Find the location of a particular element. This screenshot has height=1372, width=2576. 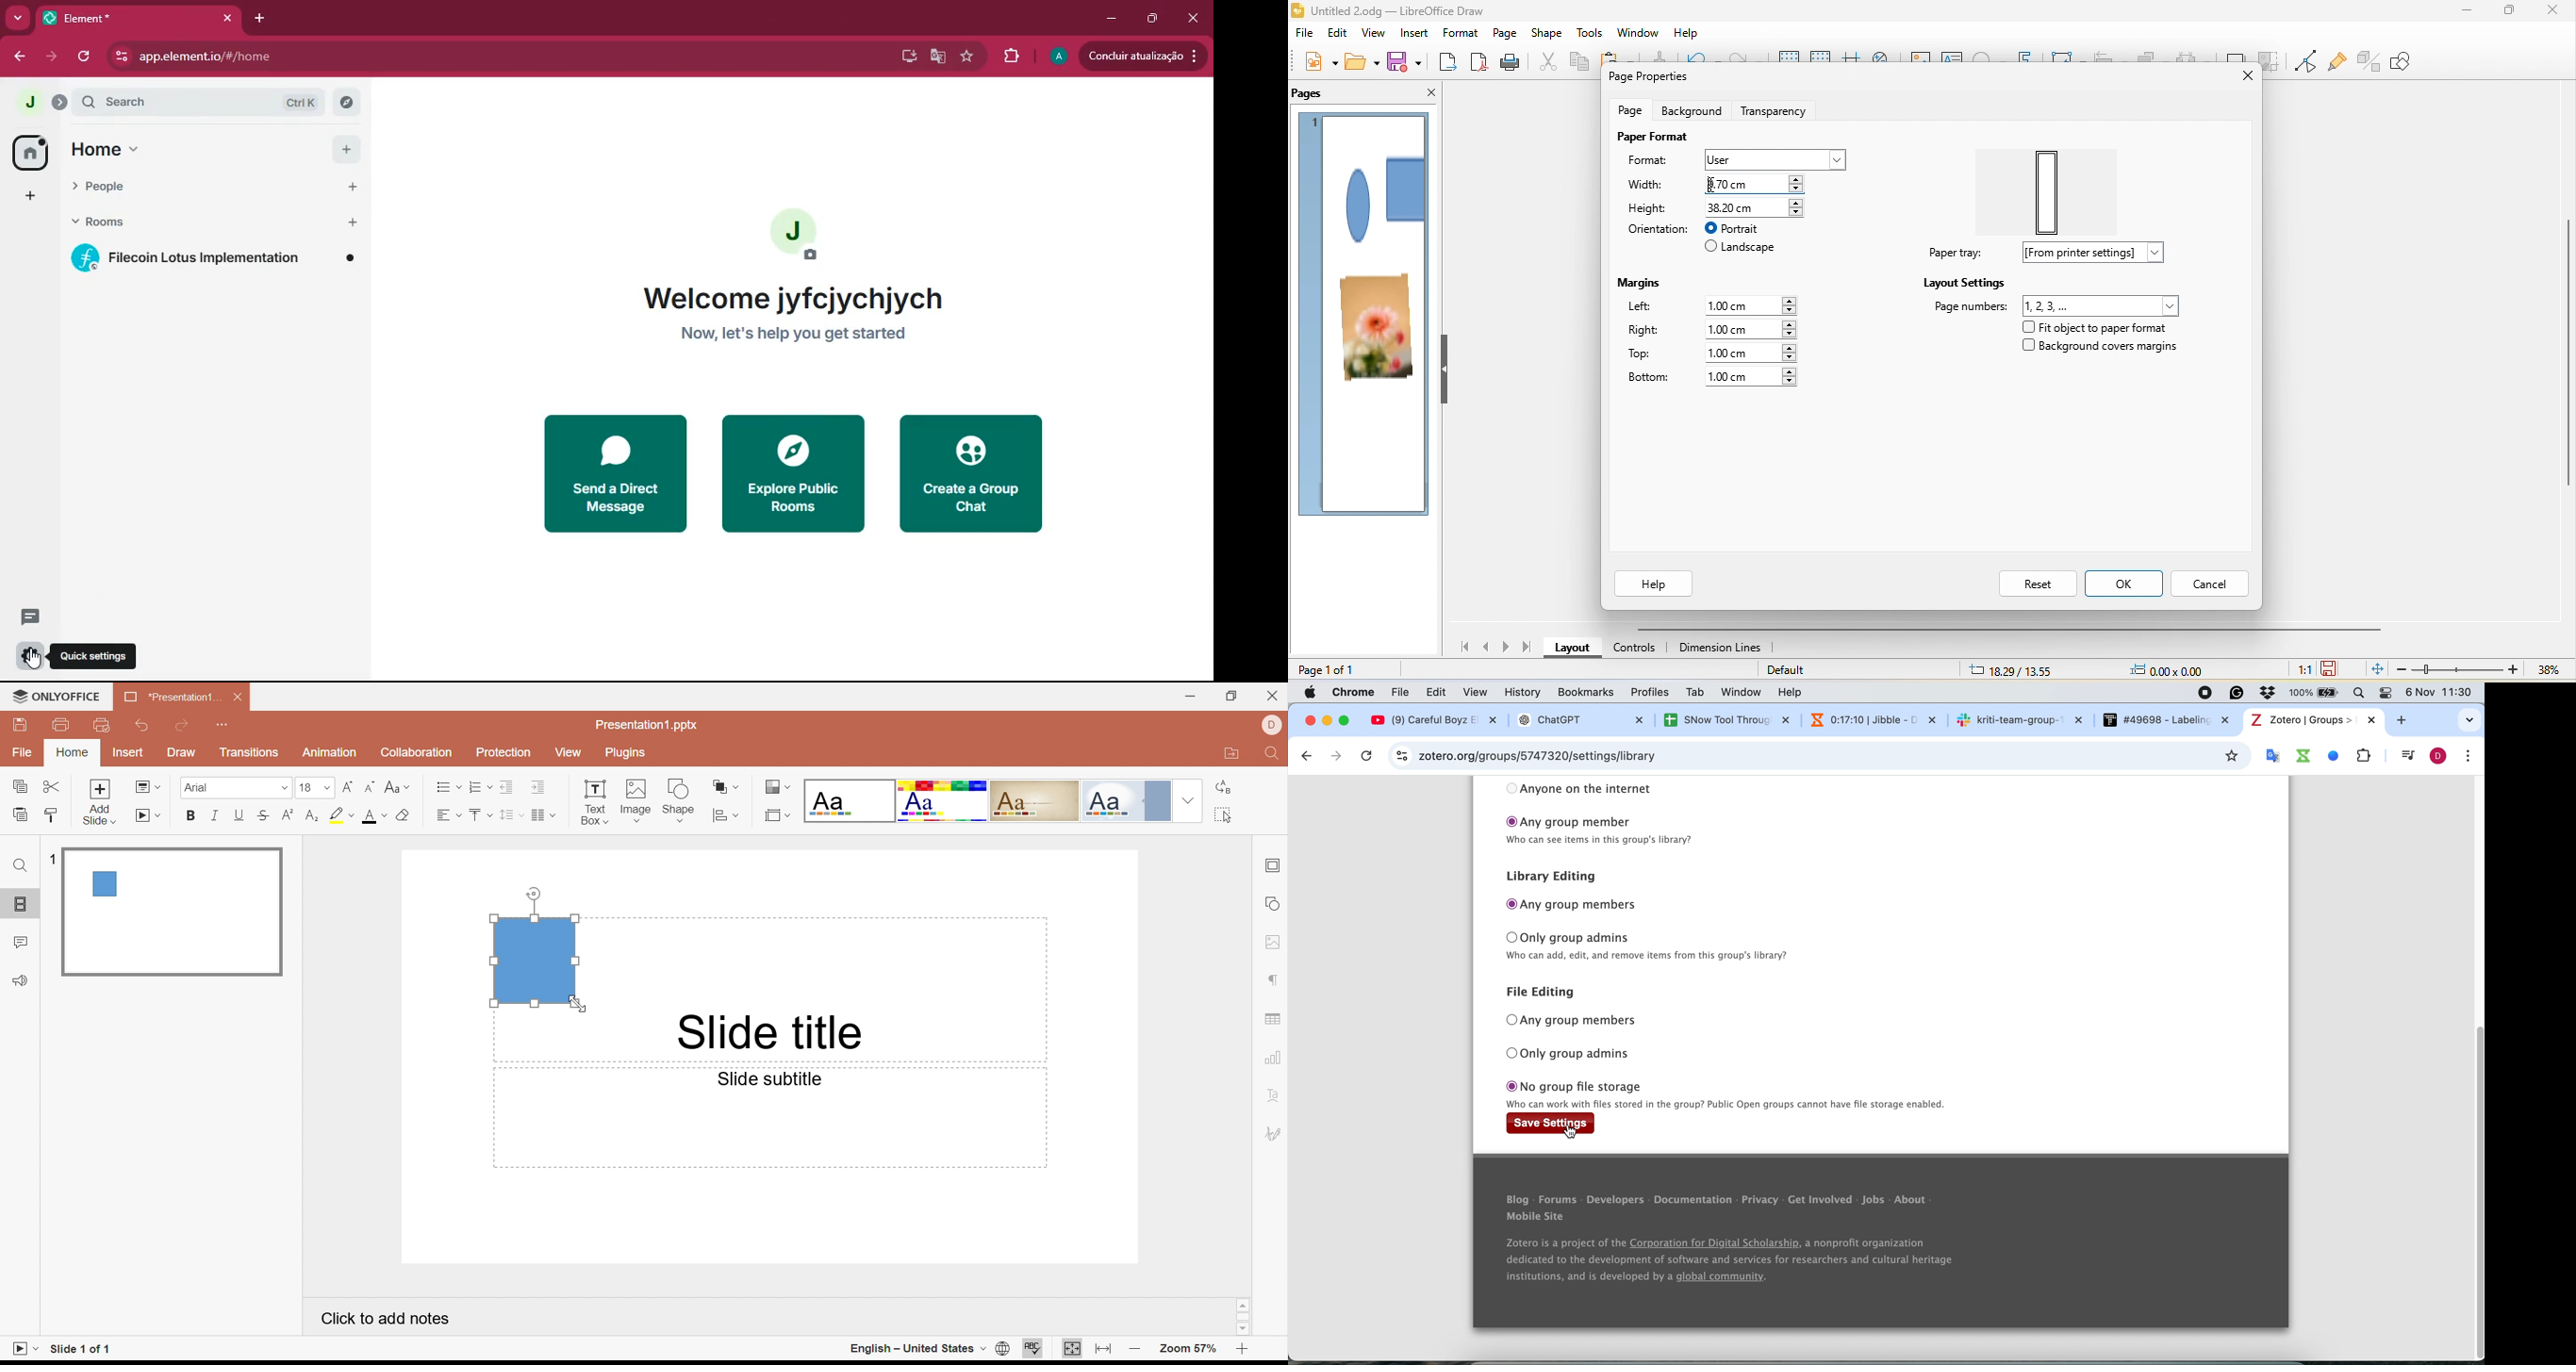

Set document langauge is located at coordinates (1002, 1350).